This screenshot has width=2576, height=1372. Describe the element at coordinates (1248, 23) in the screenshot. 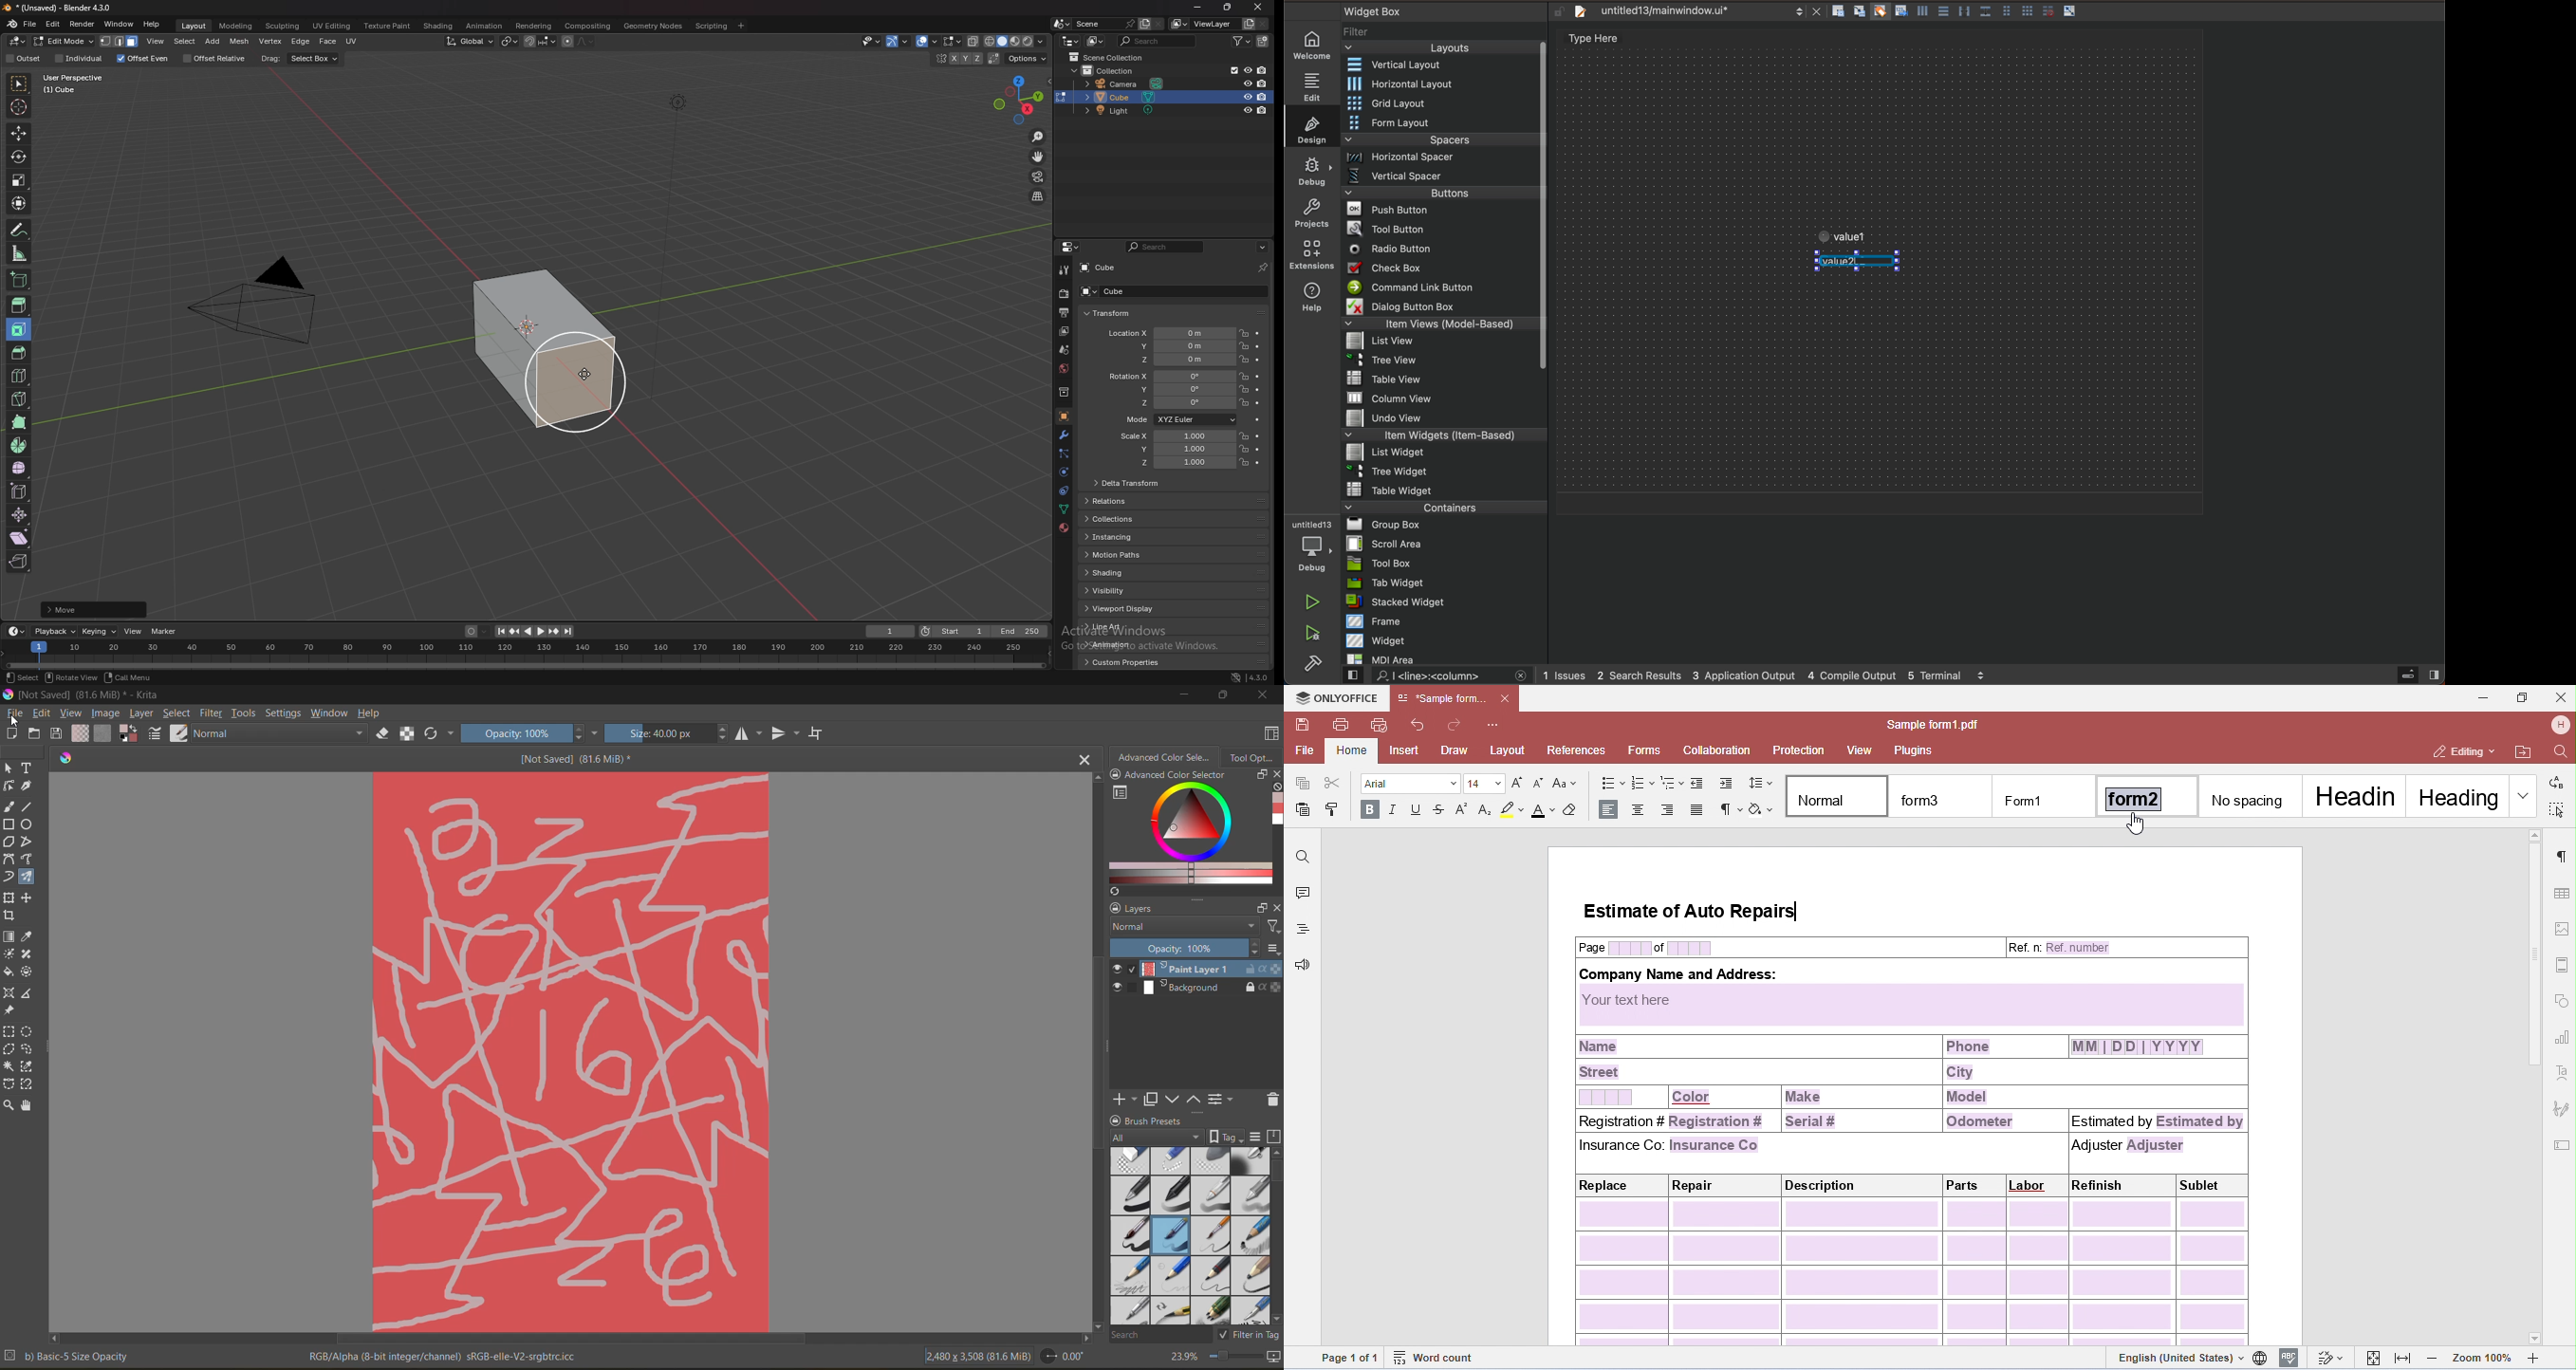

I see `add view layer` at that location.